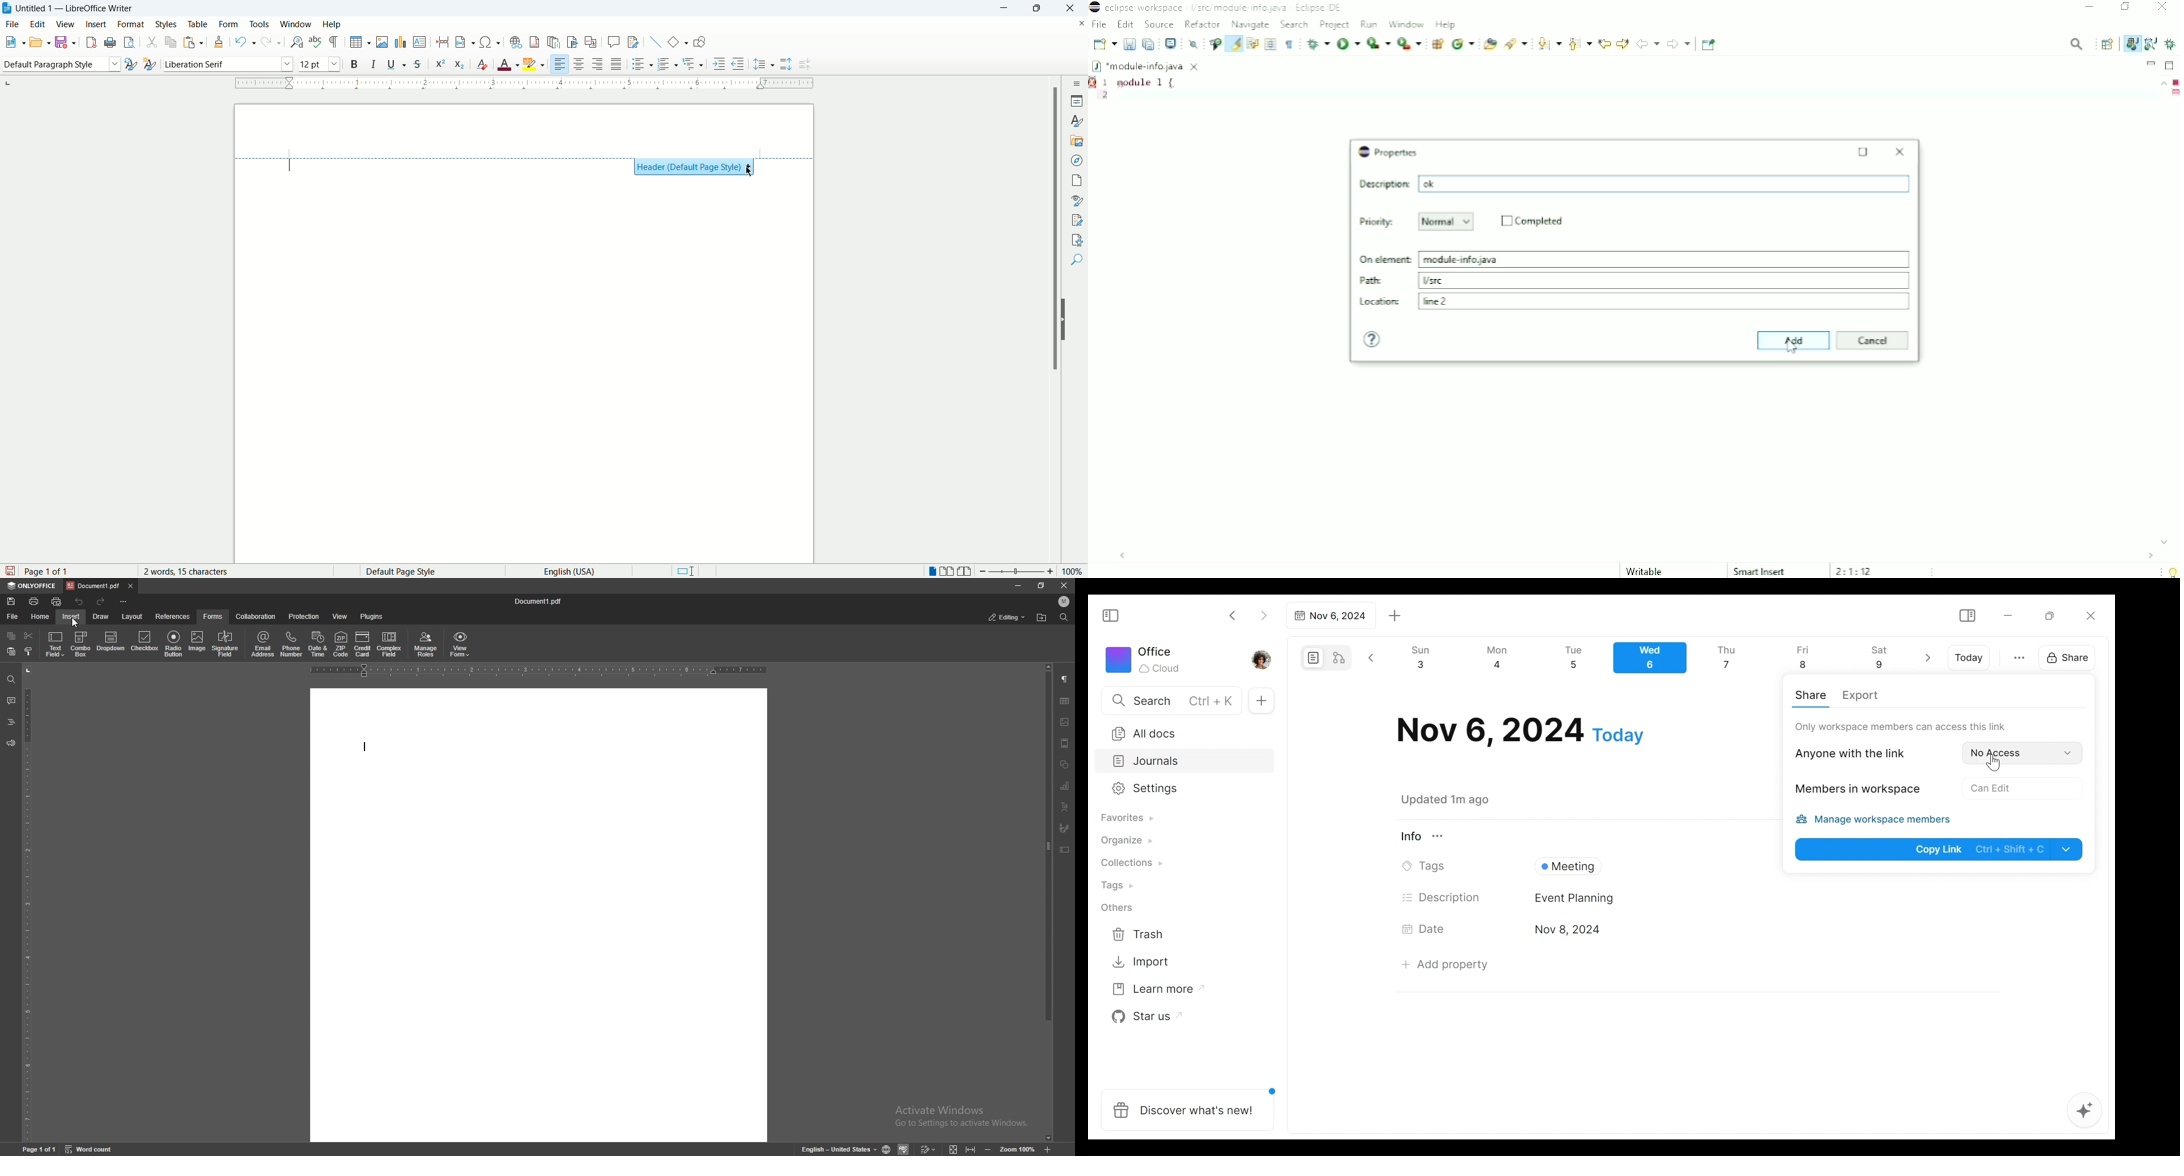  What do you see at coordinates (66, 24) in the screenshot?
I see `view` at bounding box center [66, 24].